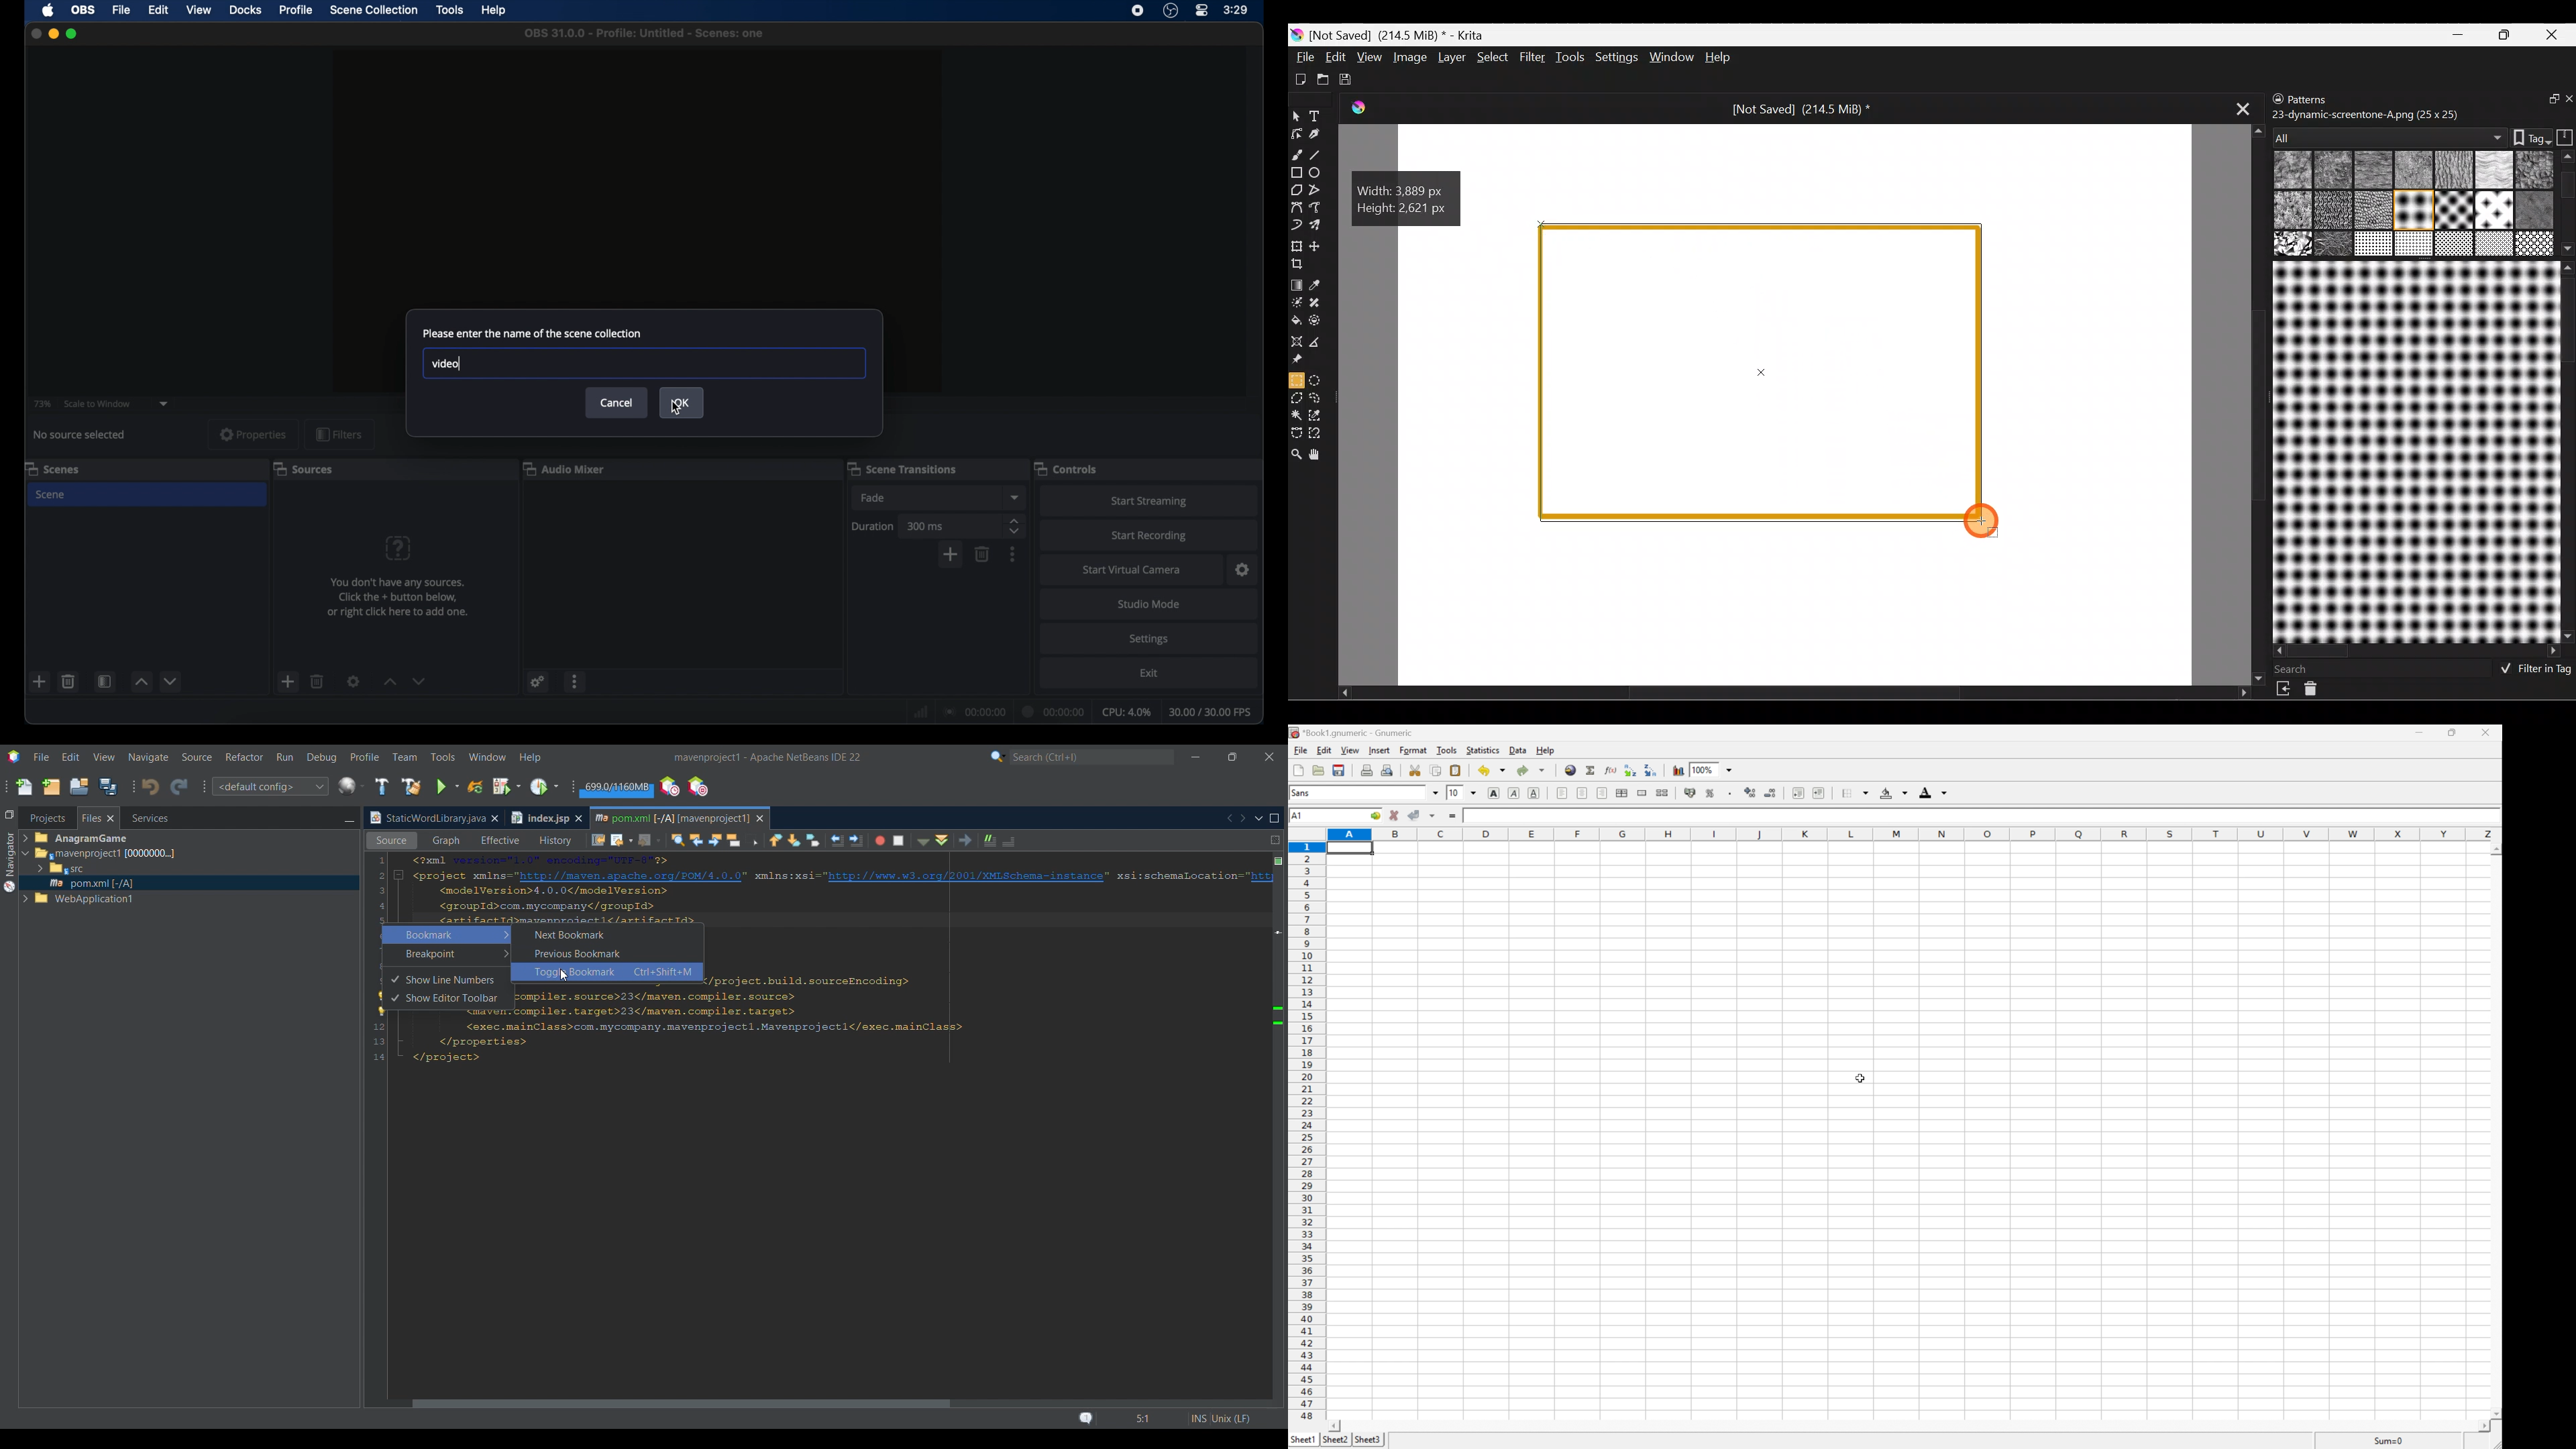  Describe the element at coordinates (140, 683) in the screenshot. I see `increment` at that location.